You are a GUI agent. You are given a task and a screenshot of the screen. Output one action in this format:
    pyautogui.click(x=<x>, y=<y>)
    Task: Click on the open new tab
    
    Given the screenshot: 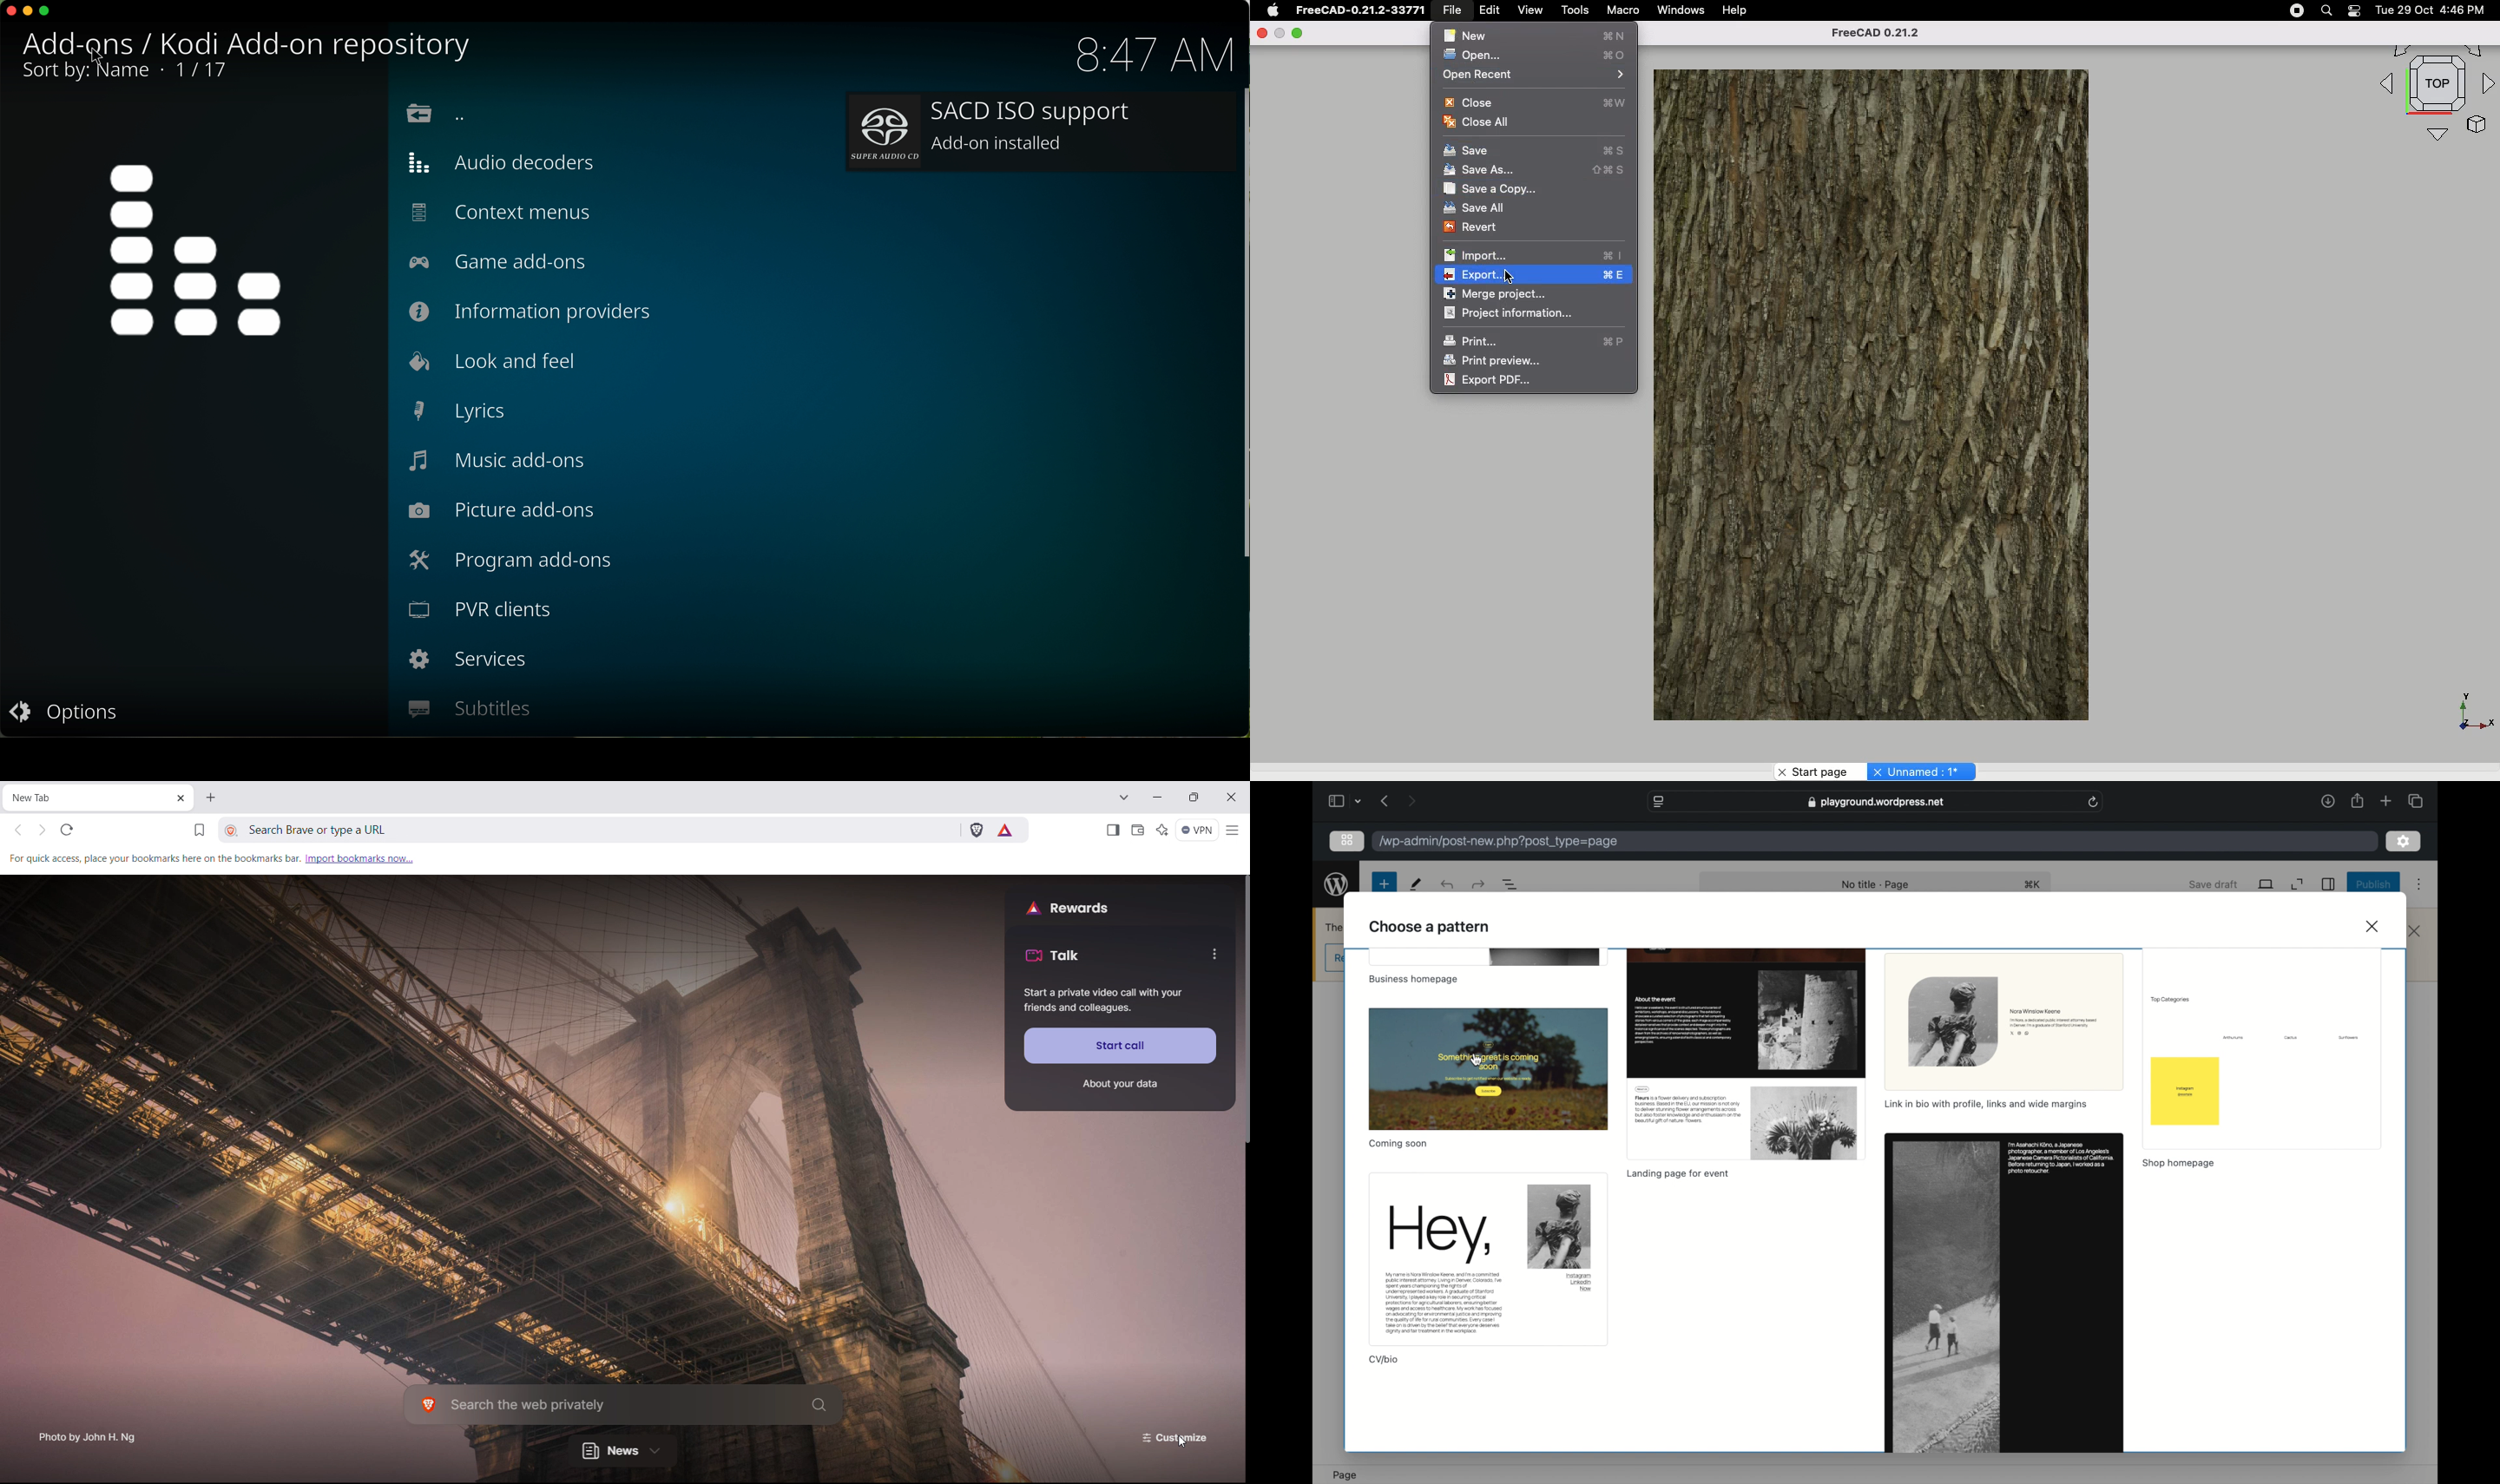 What is the action you would take?
    pyautogui.click(x=209, y=797)
    